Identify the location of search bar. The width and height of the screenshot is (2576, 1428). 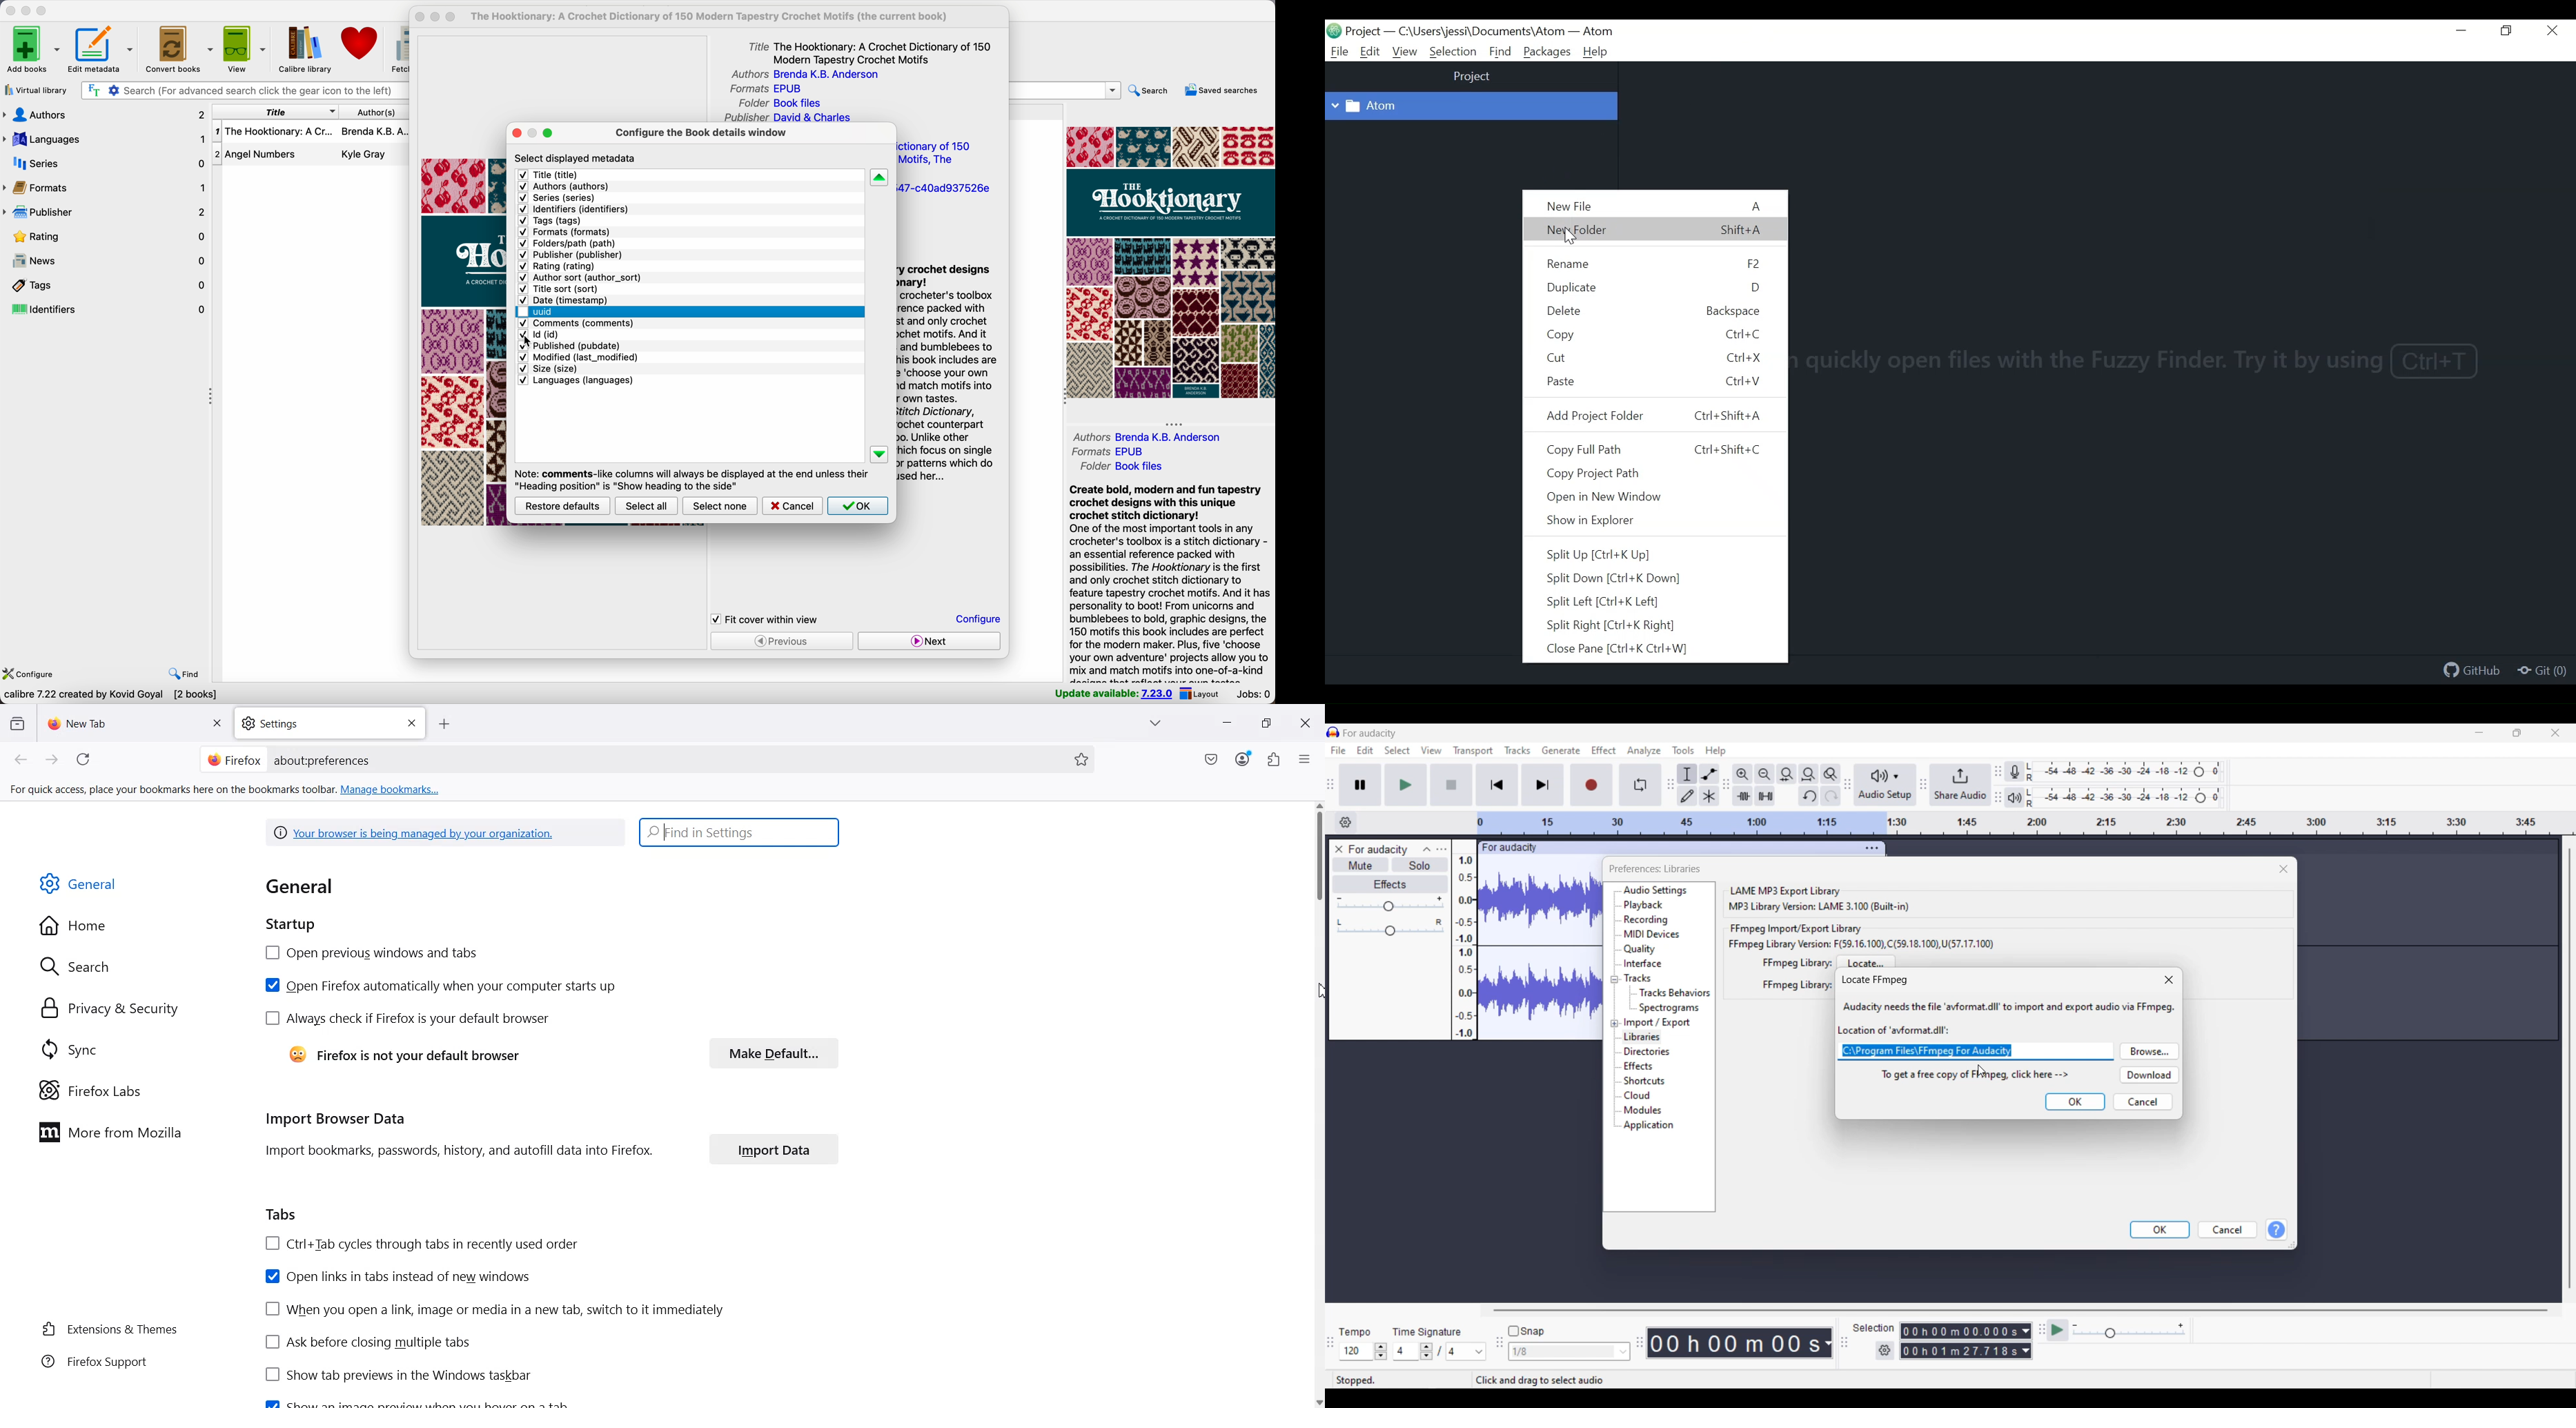
(243, 91).